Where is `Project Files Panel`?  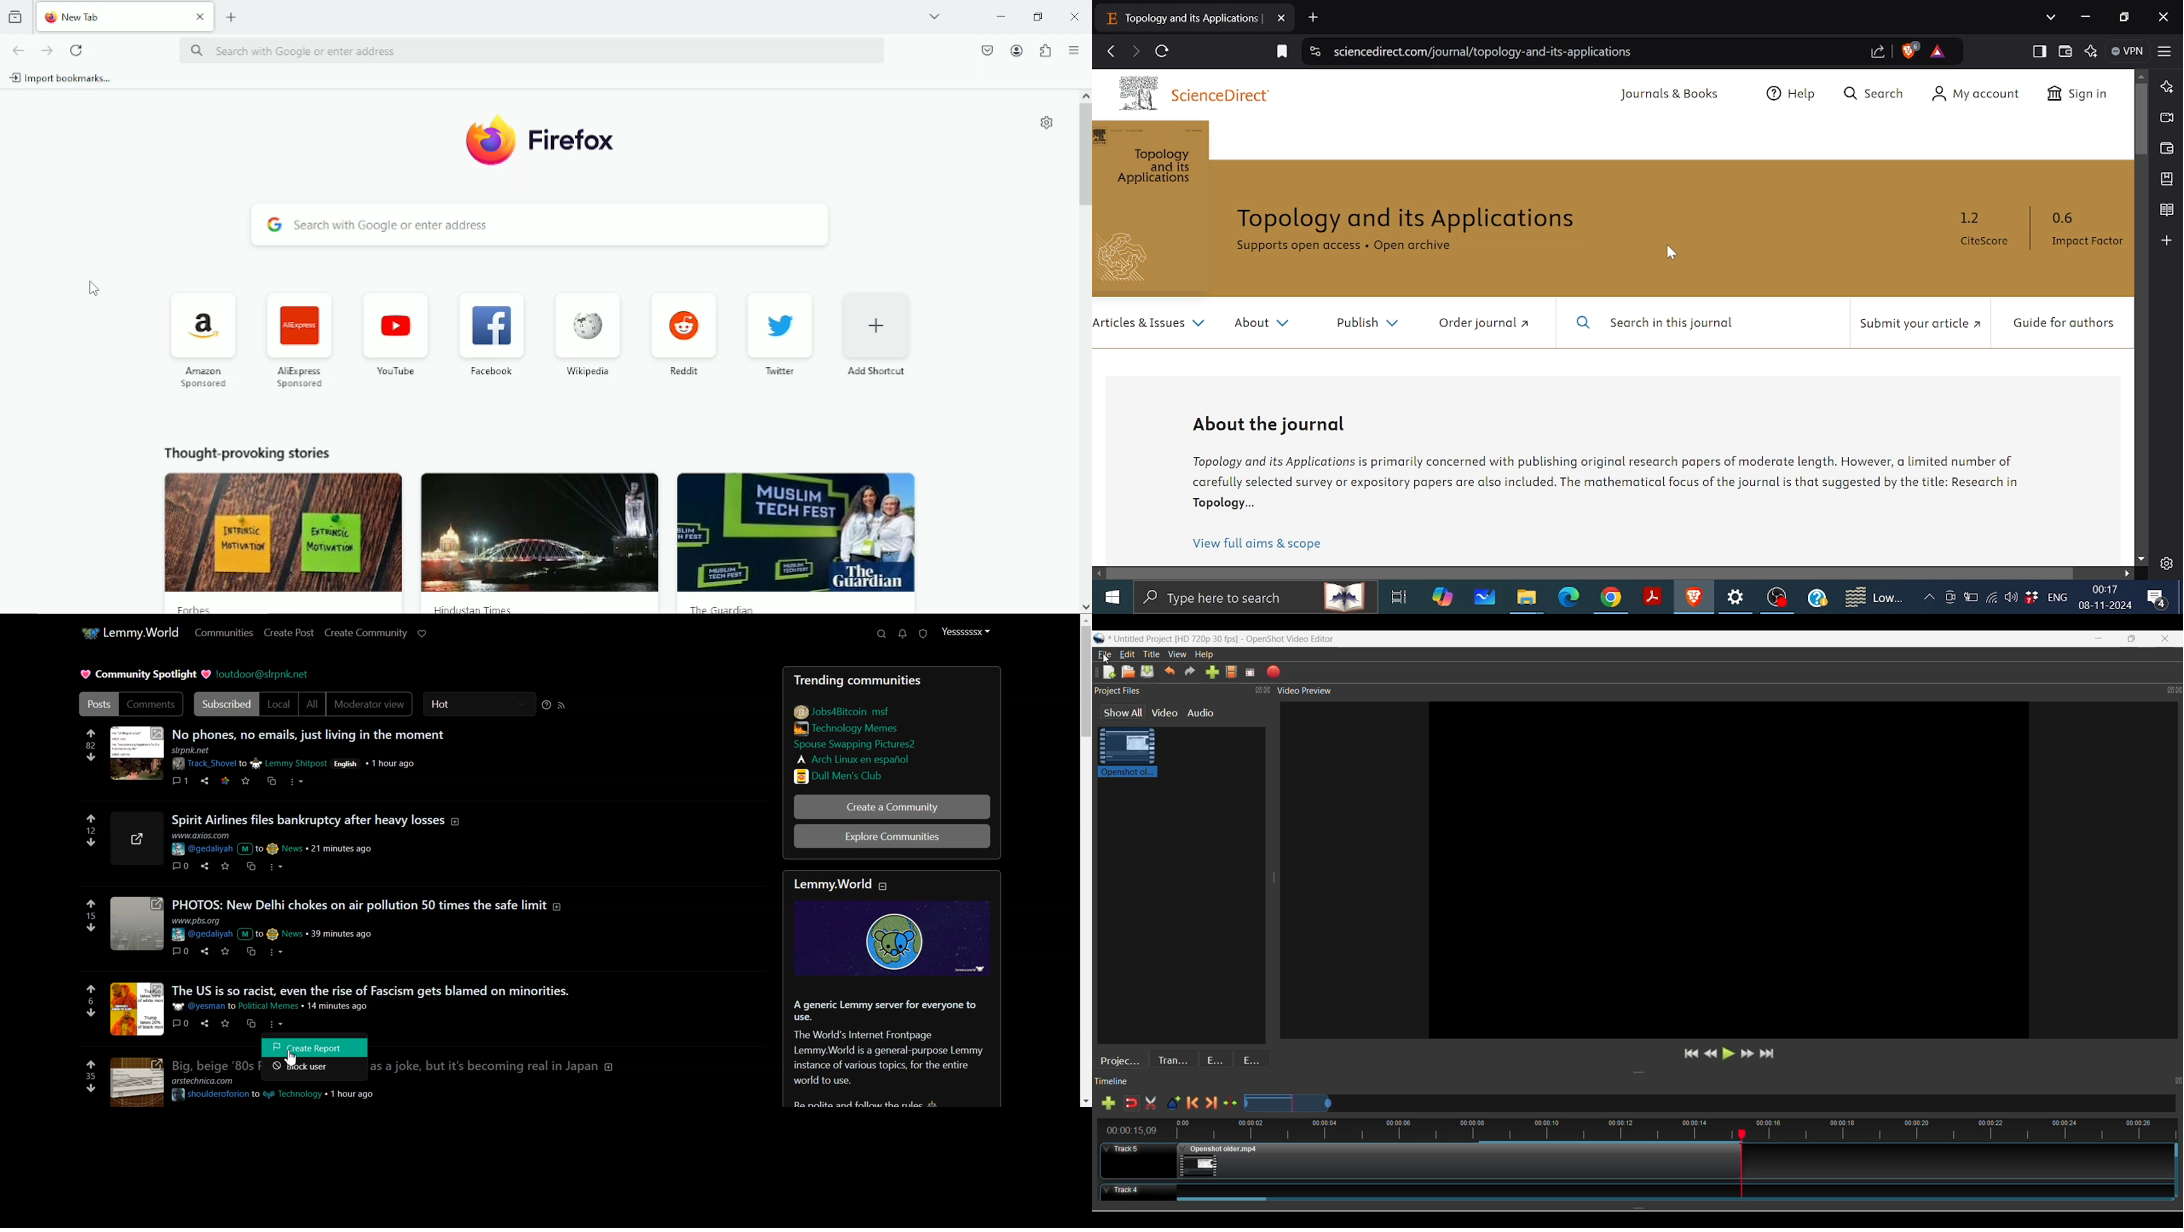
Project Files Panel is located at coordinates (1183, 691).